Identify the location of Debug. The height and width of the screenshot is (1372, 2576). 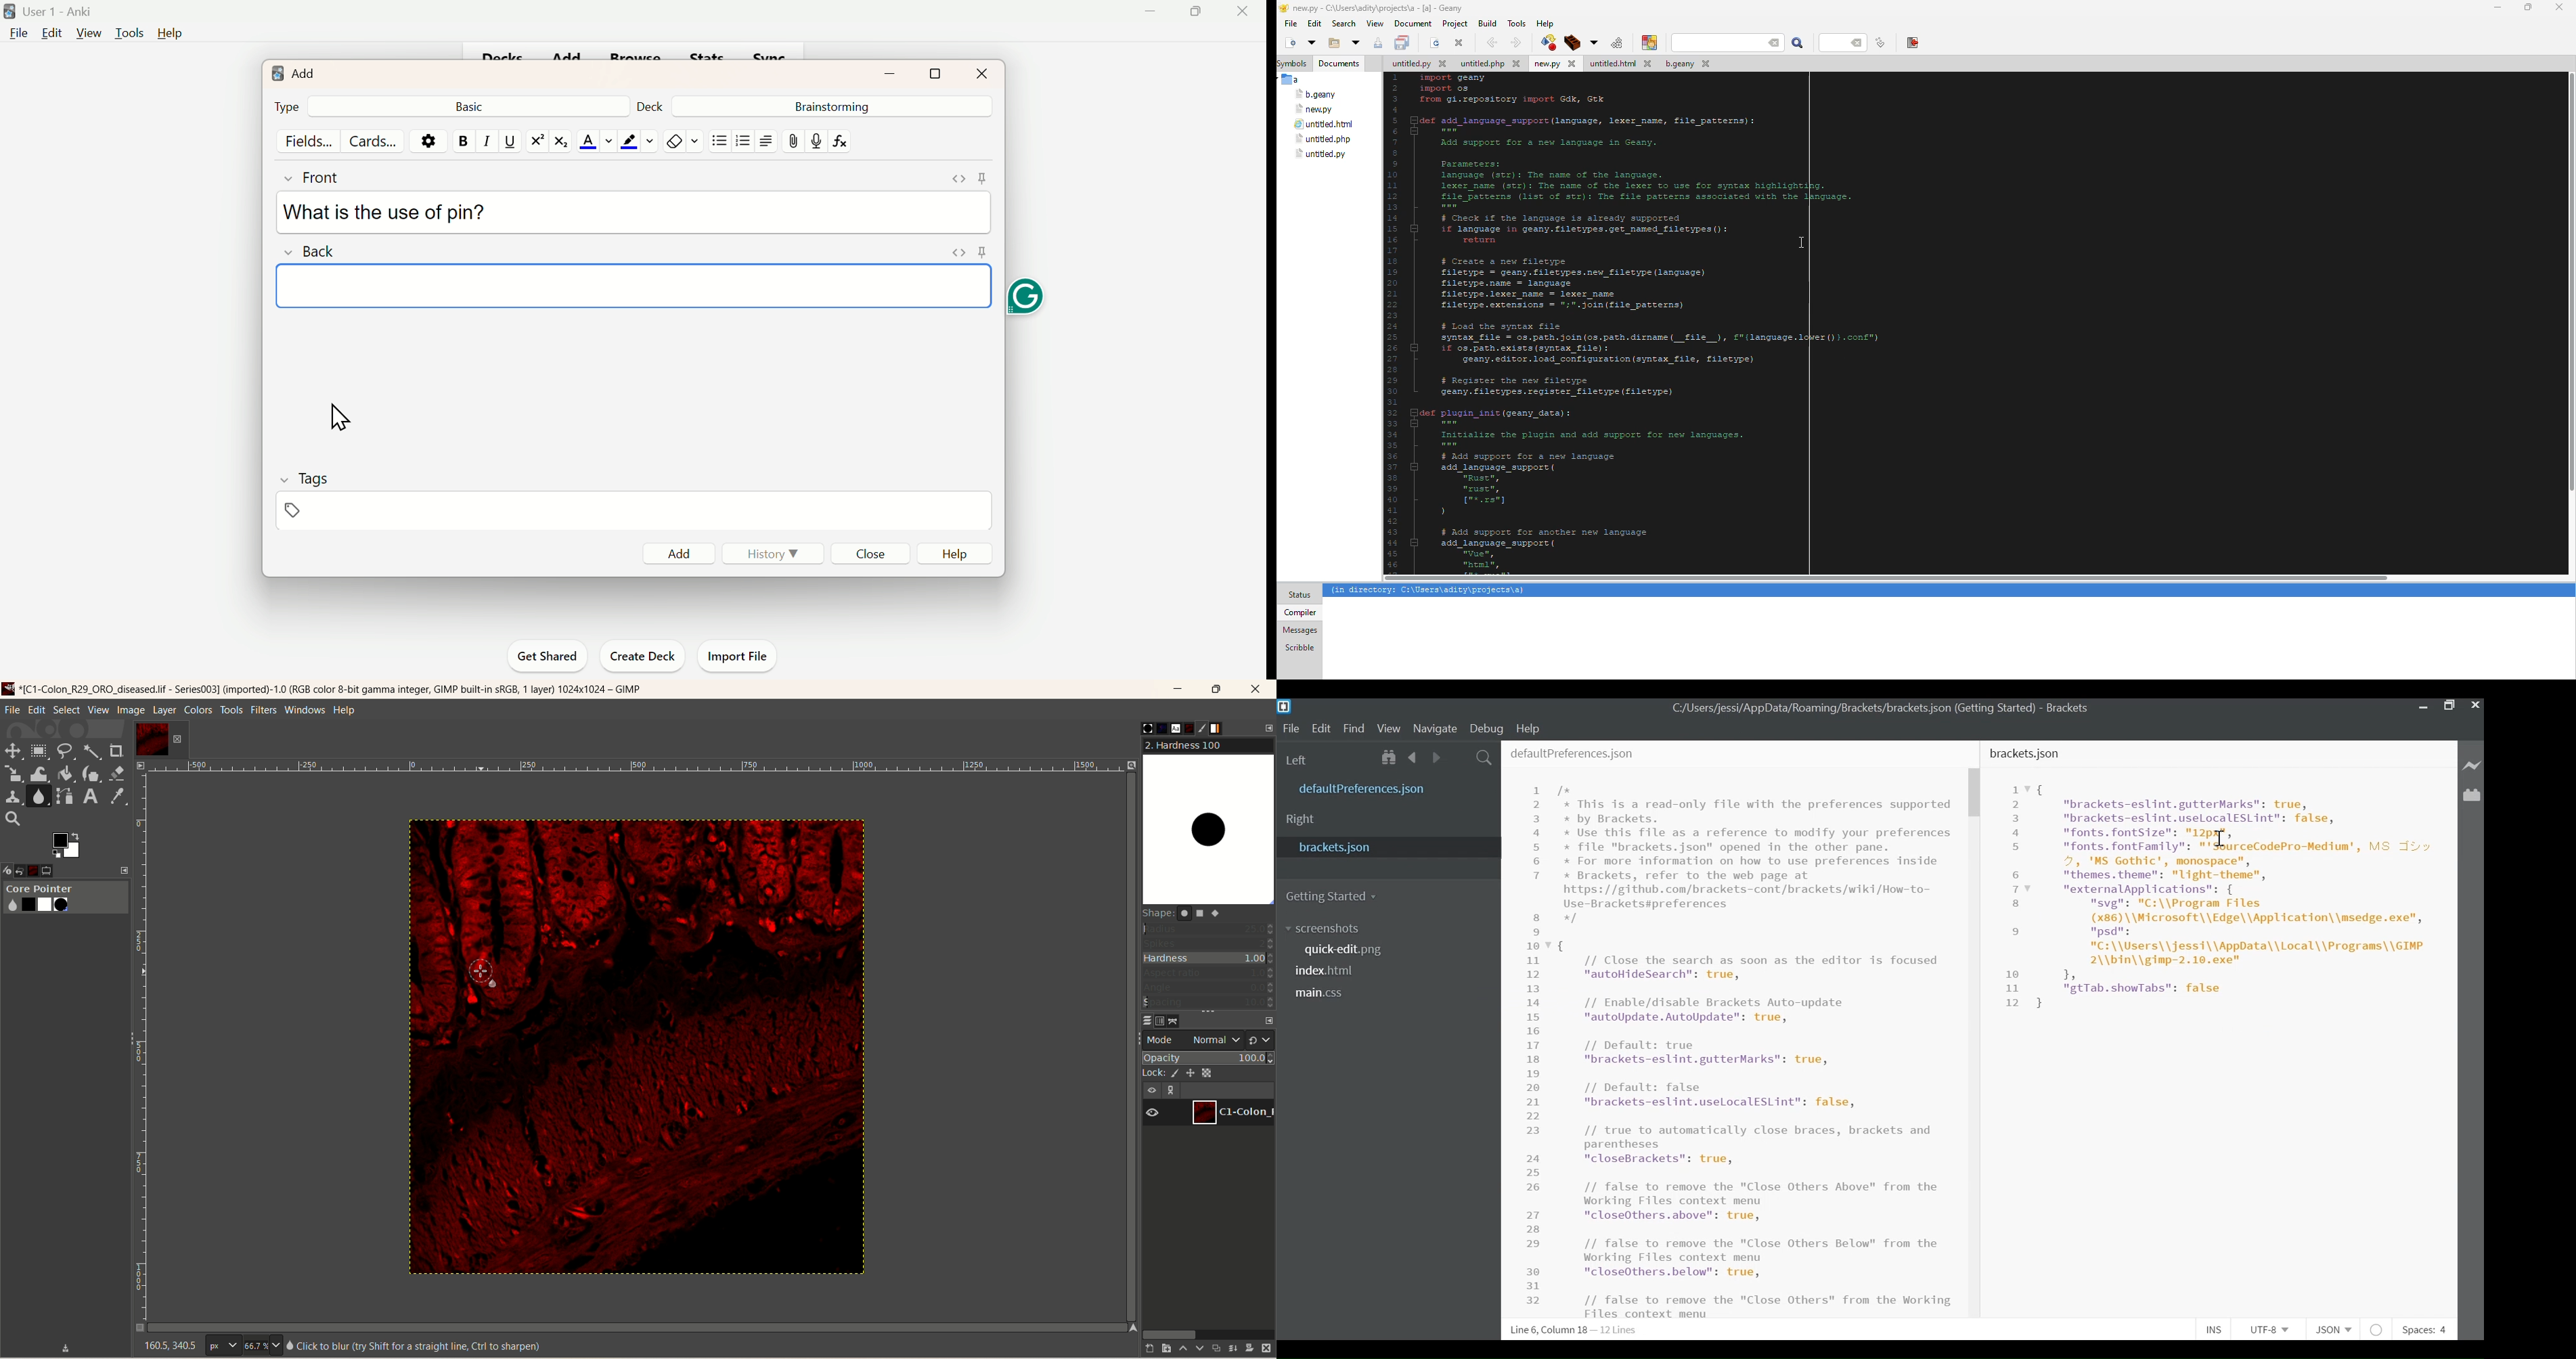
(1487, 727).